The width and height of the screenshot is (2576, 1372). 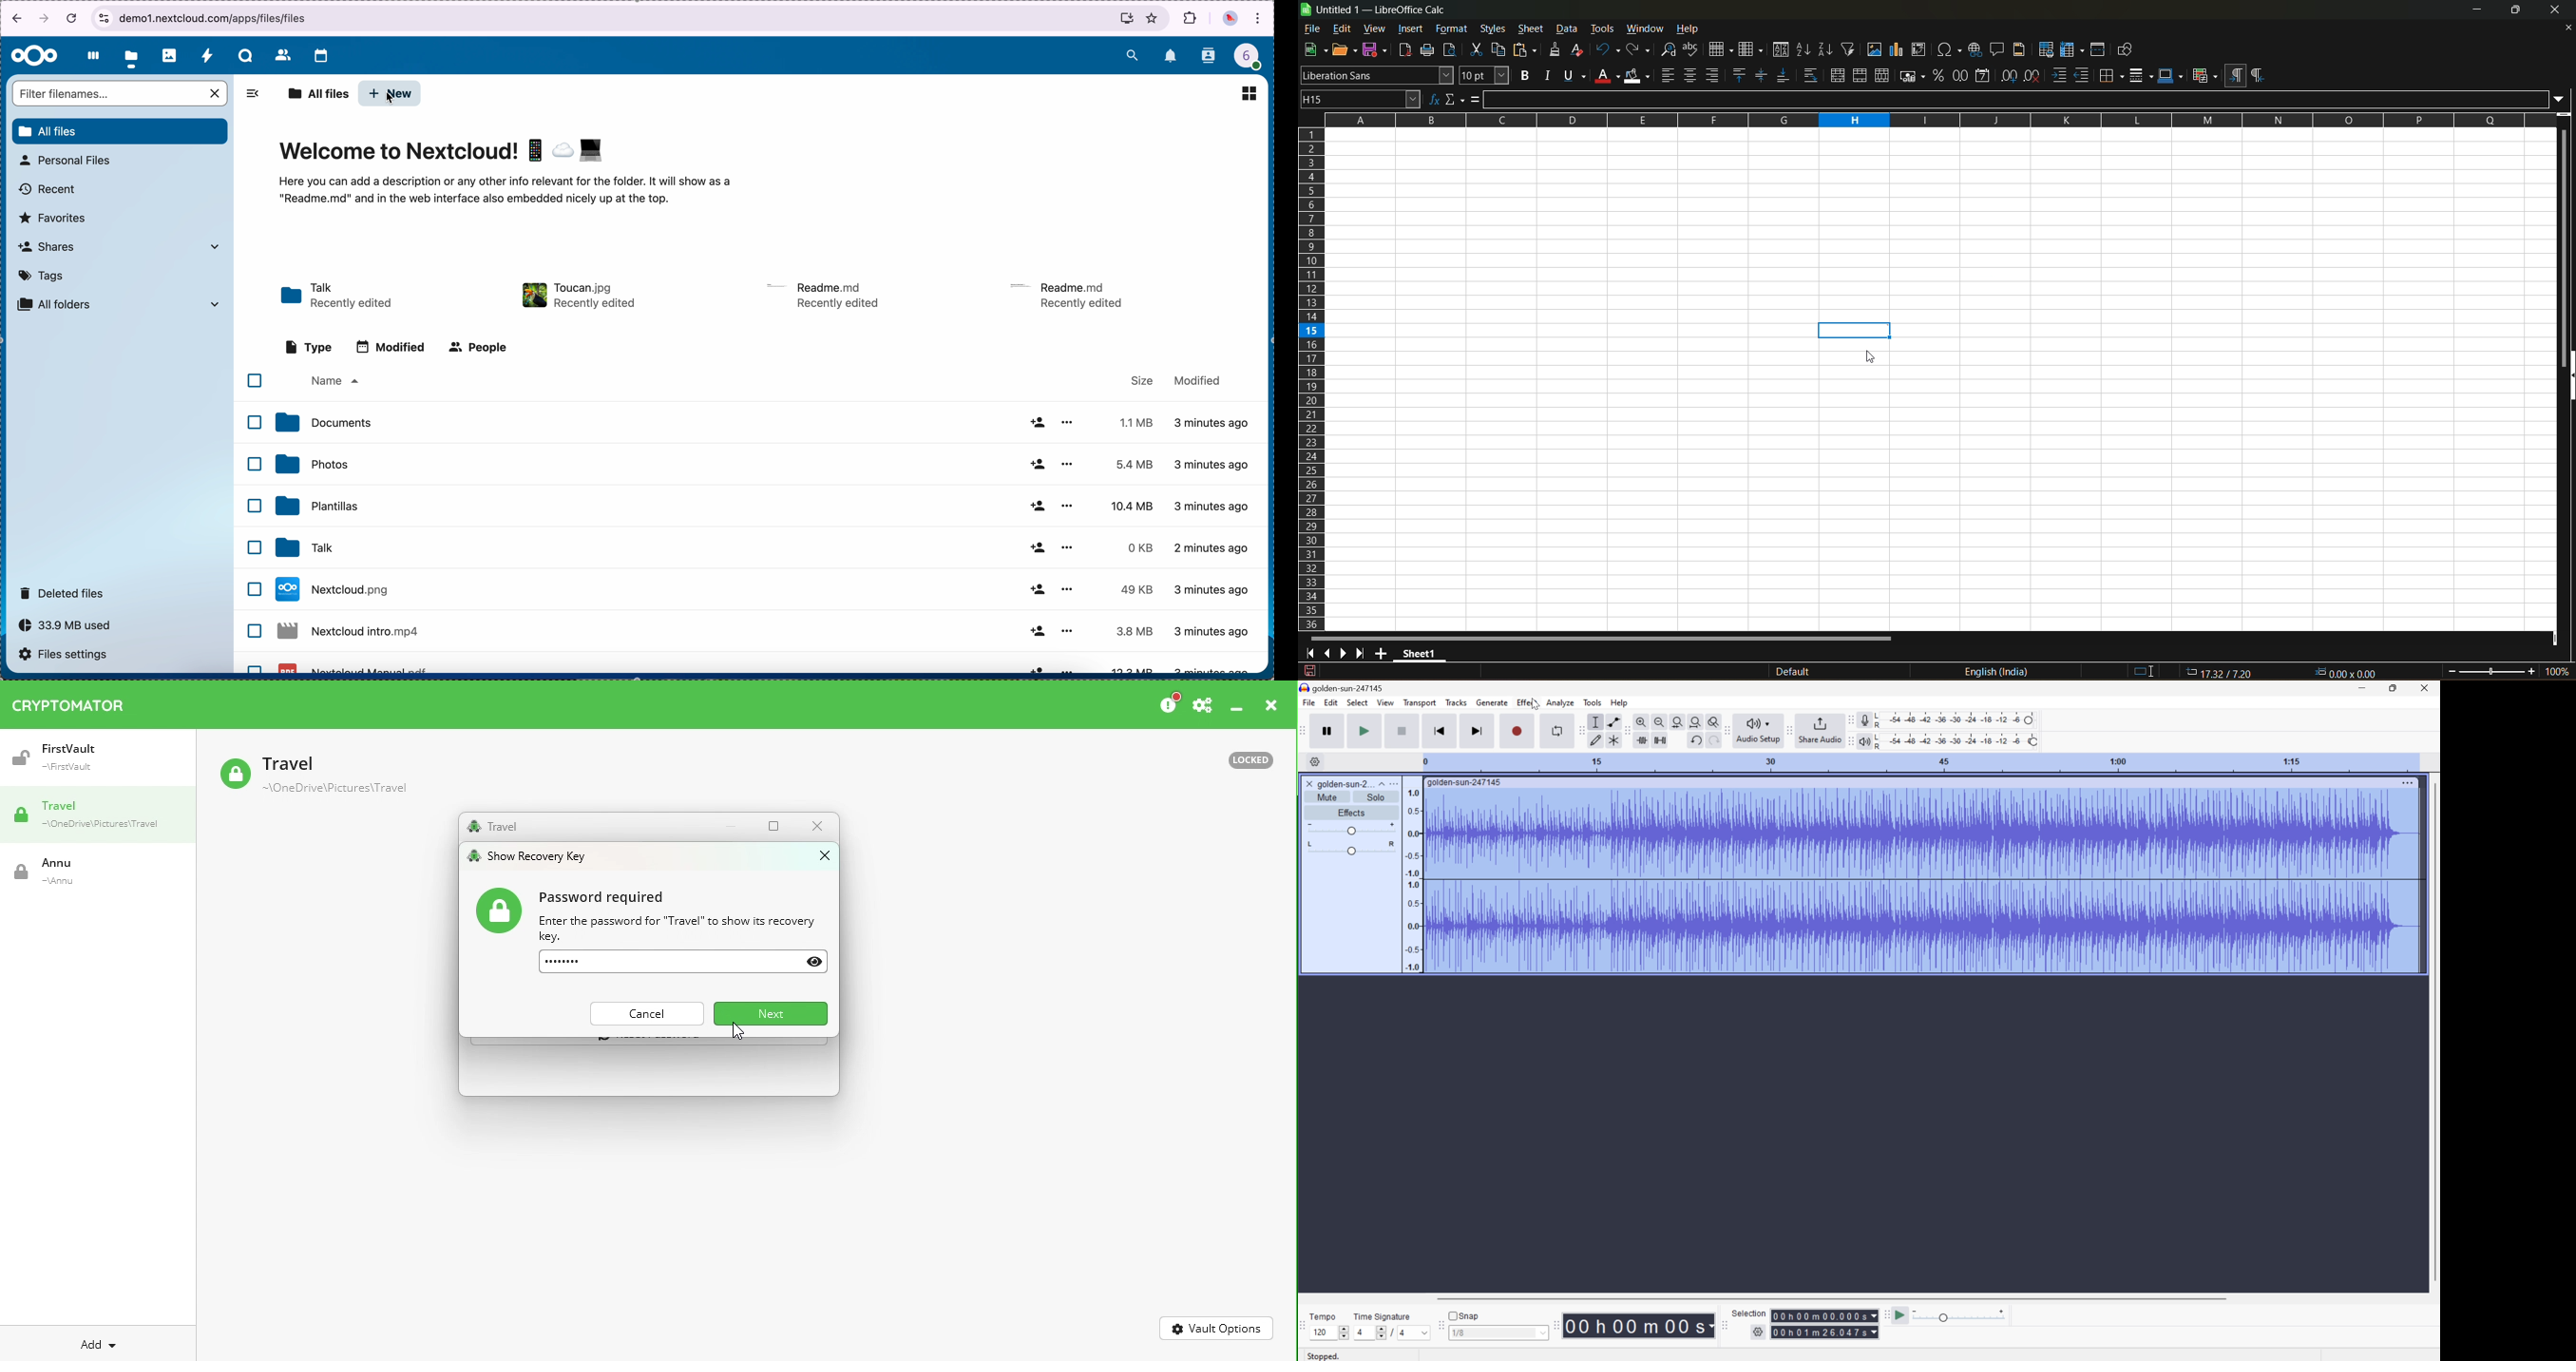 I want to click on readme file, so click(x=825, y=294).